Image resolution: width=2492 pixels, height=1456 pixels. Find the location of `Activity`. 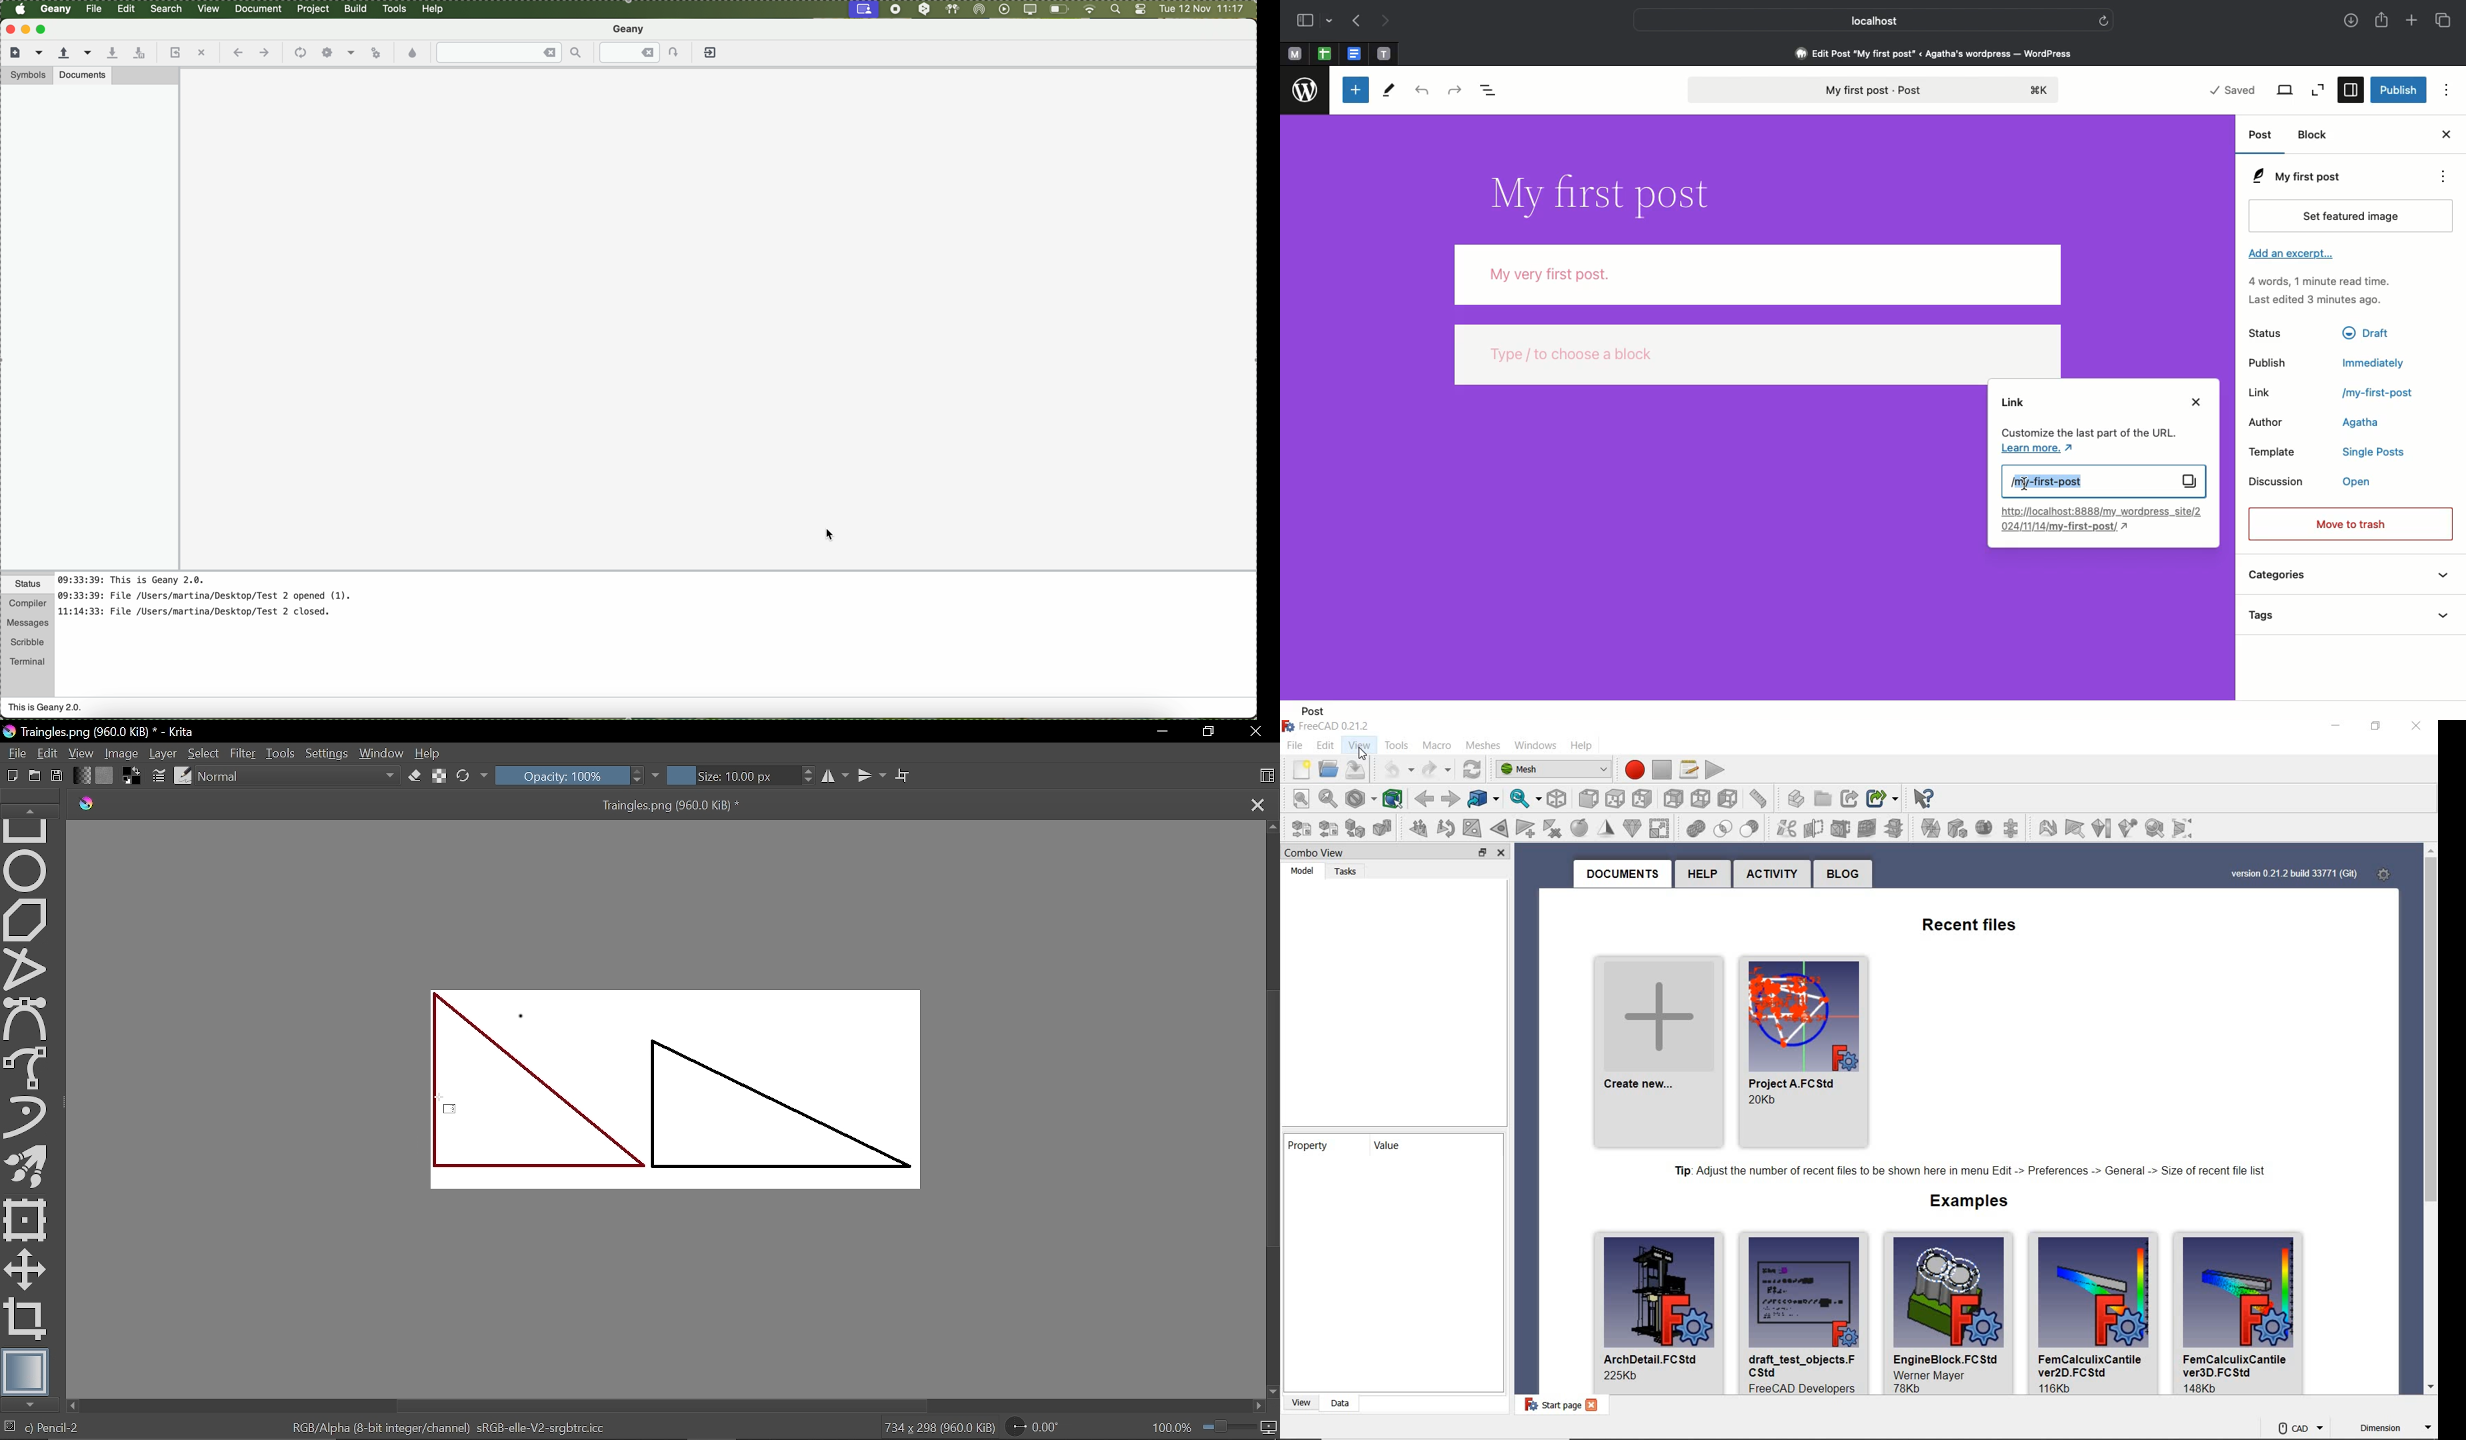

Activity is located at coordinates (2325, 289).